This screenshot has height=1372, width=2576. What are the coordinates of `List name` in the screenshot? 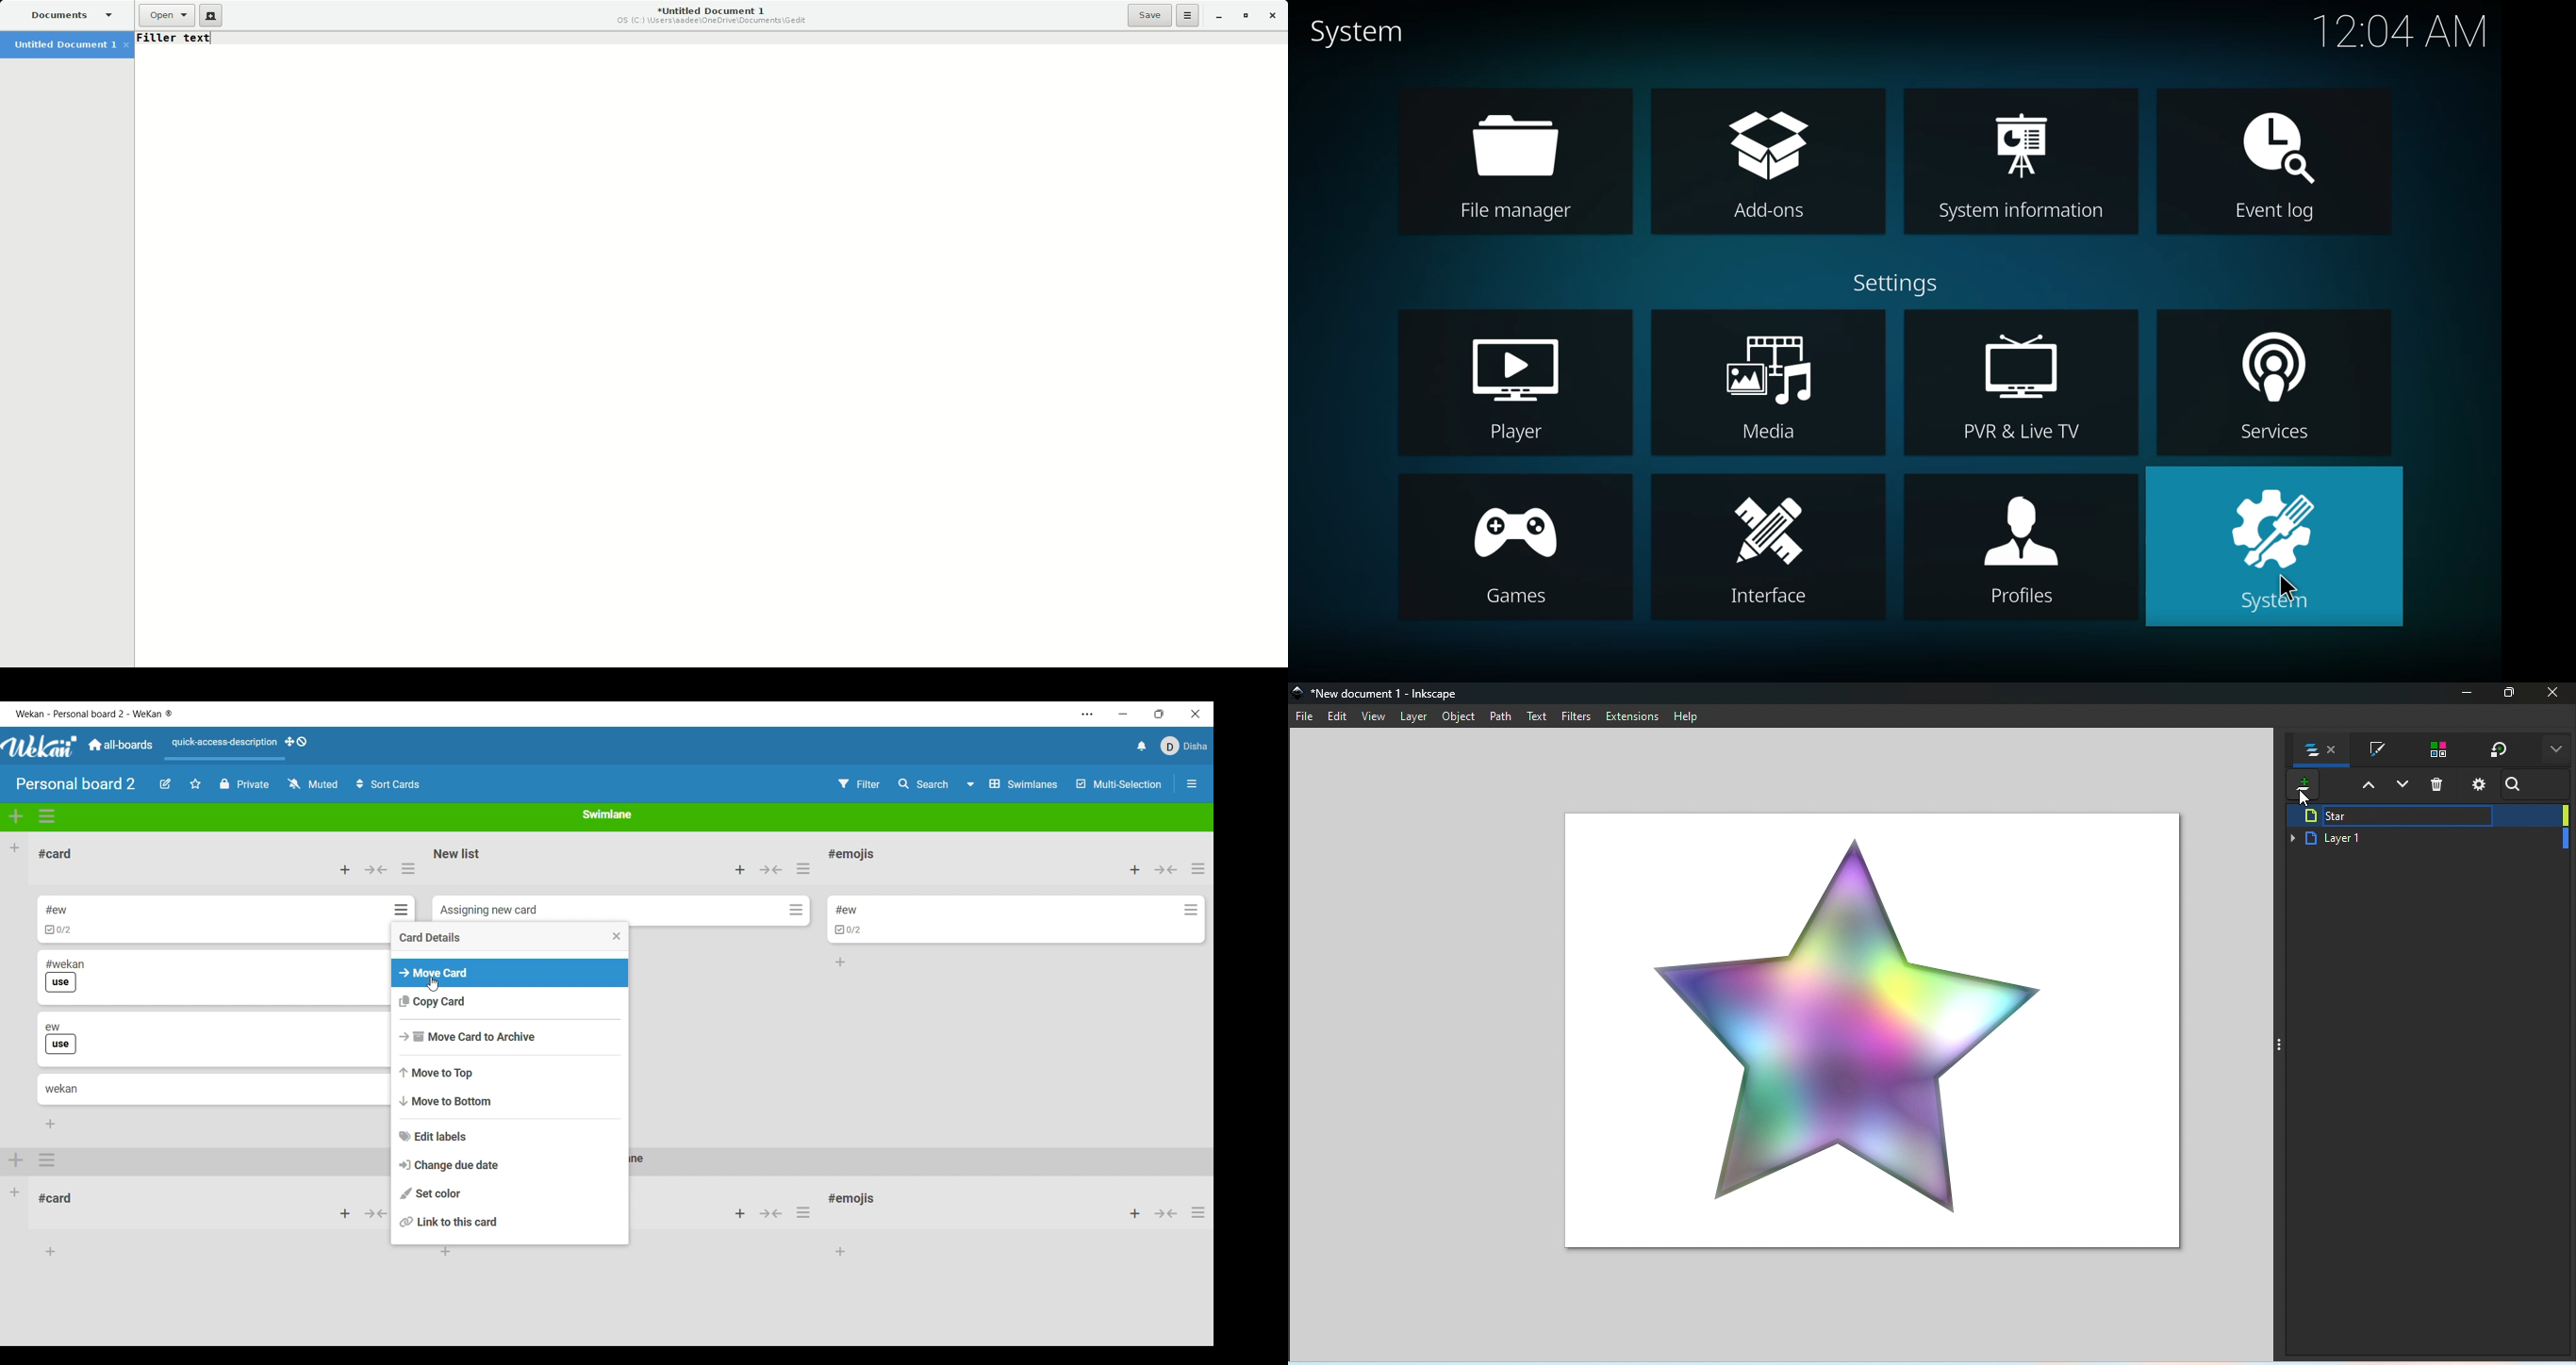 It's located at (457, 854).